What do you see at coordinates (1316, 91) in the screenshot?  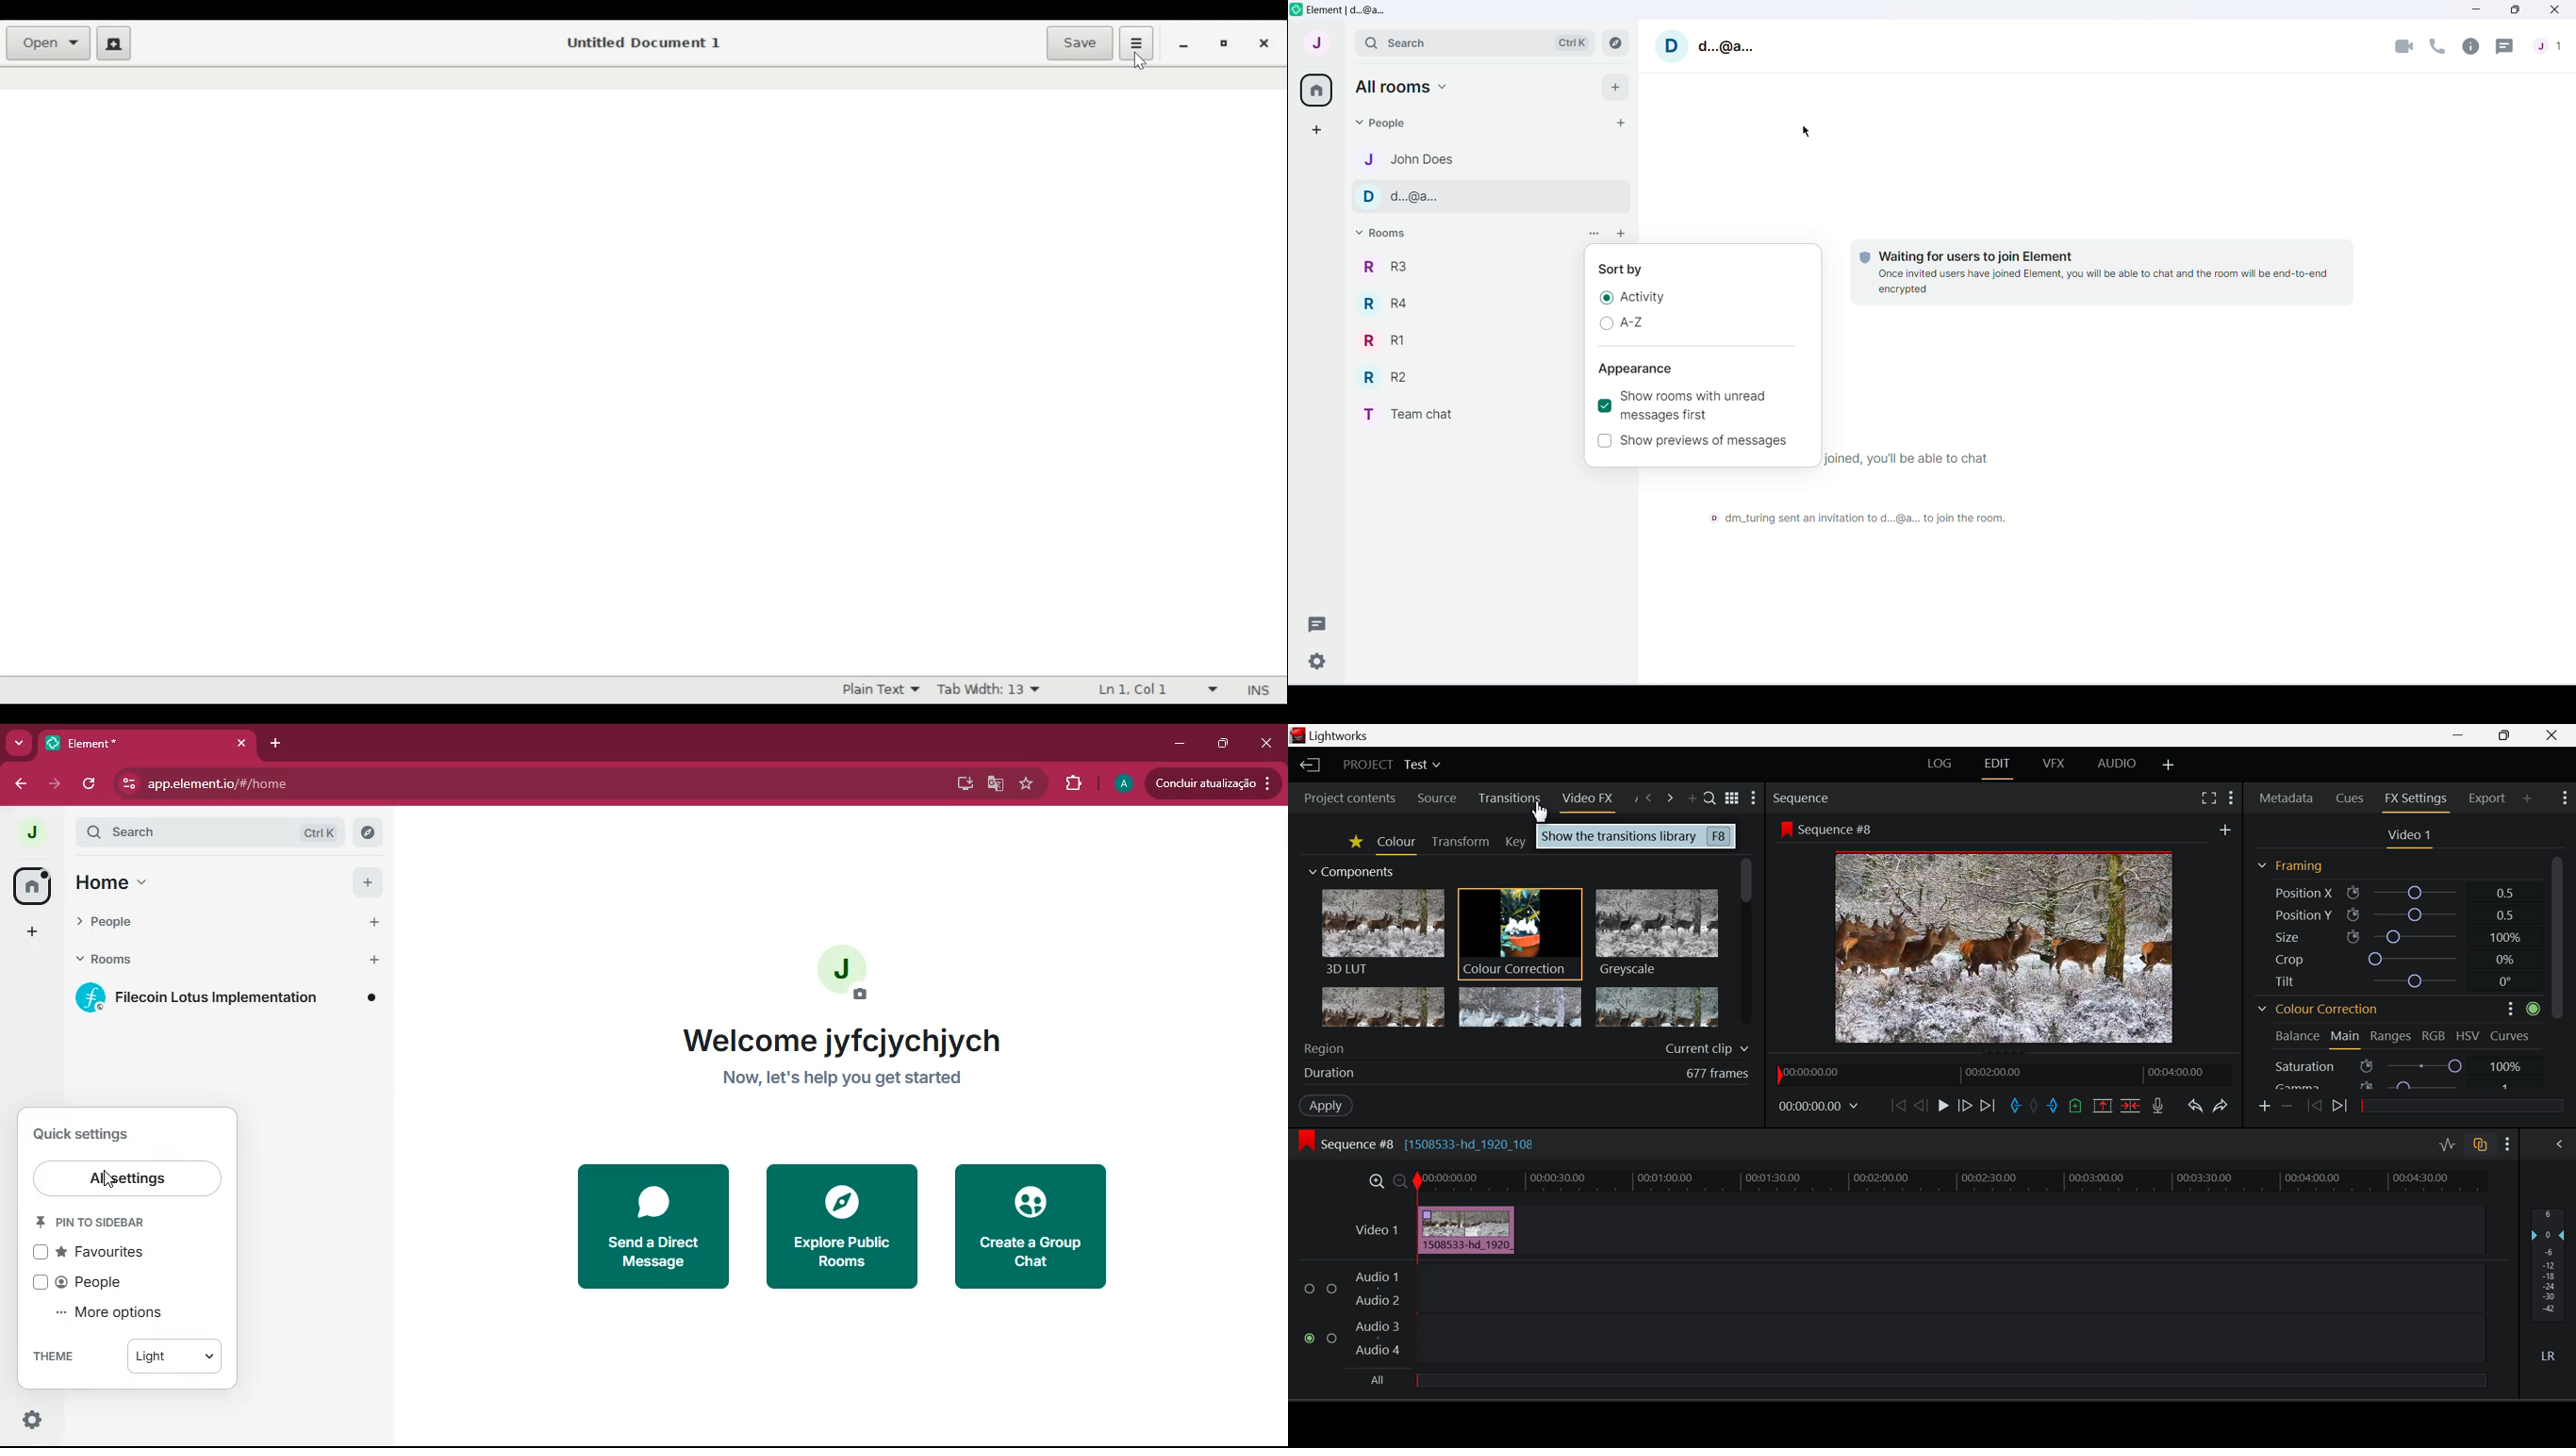 I see `All Rooms` at bounding box center [1316, 91].